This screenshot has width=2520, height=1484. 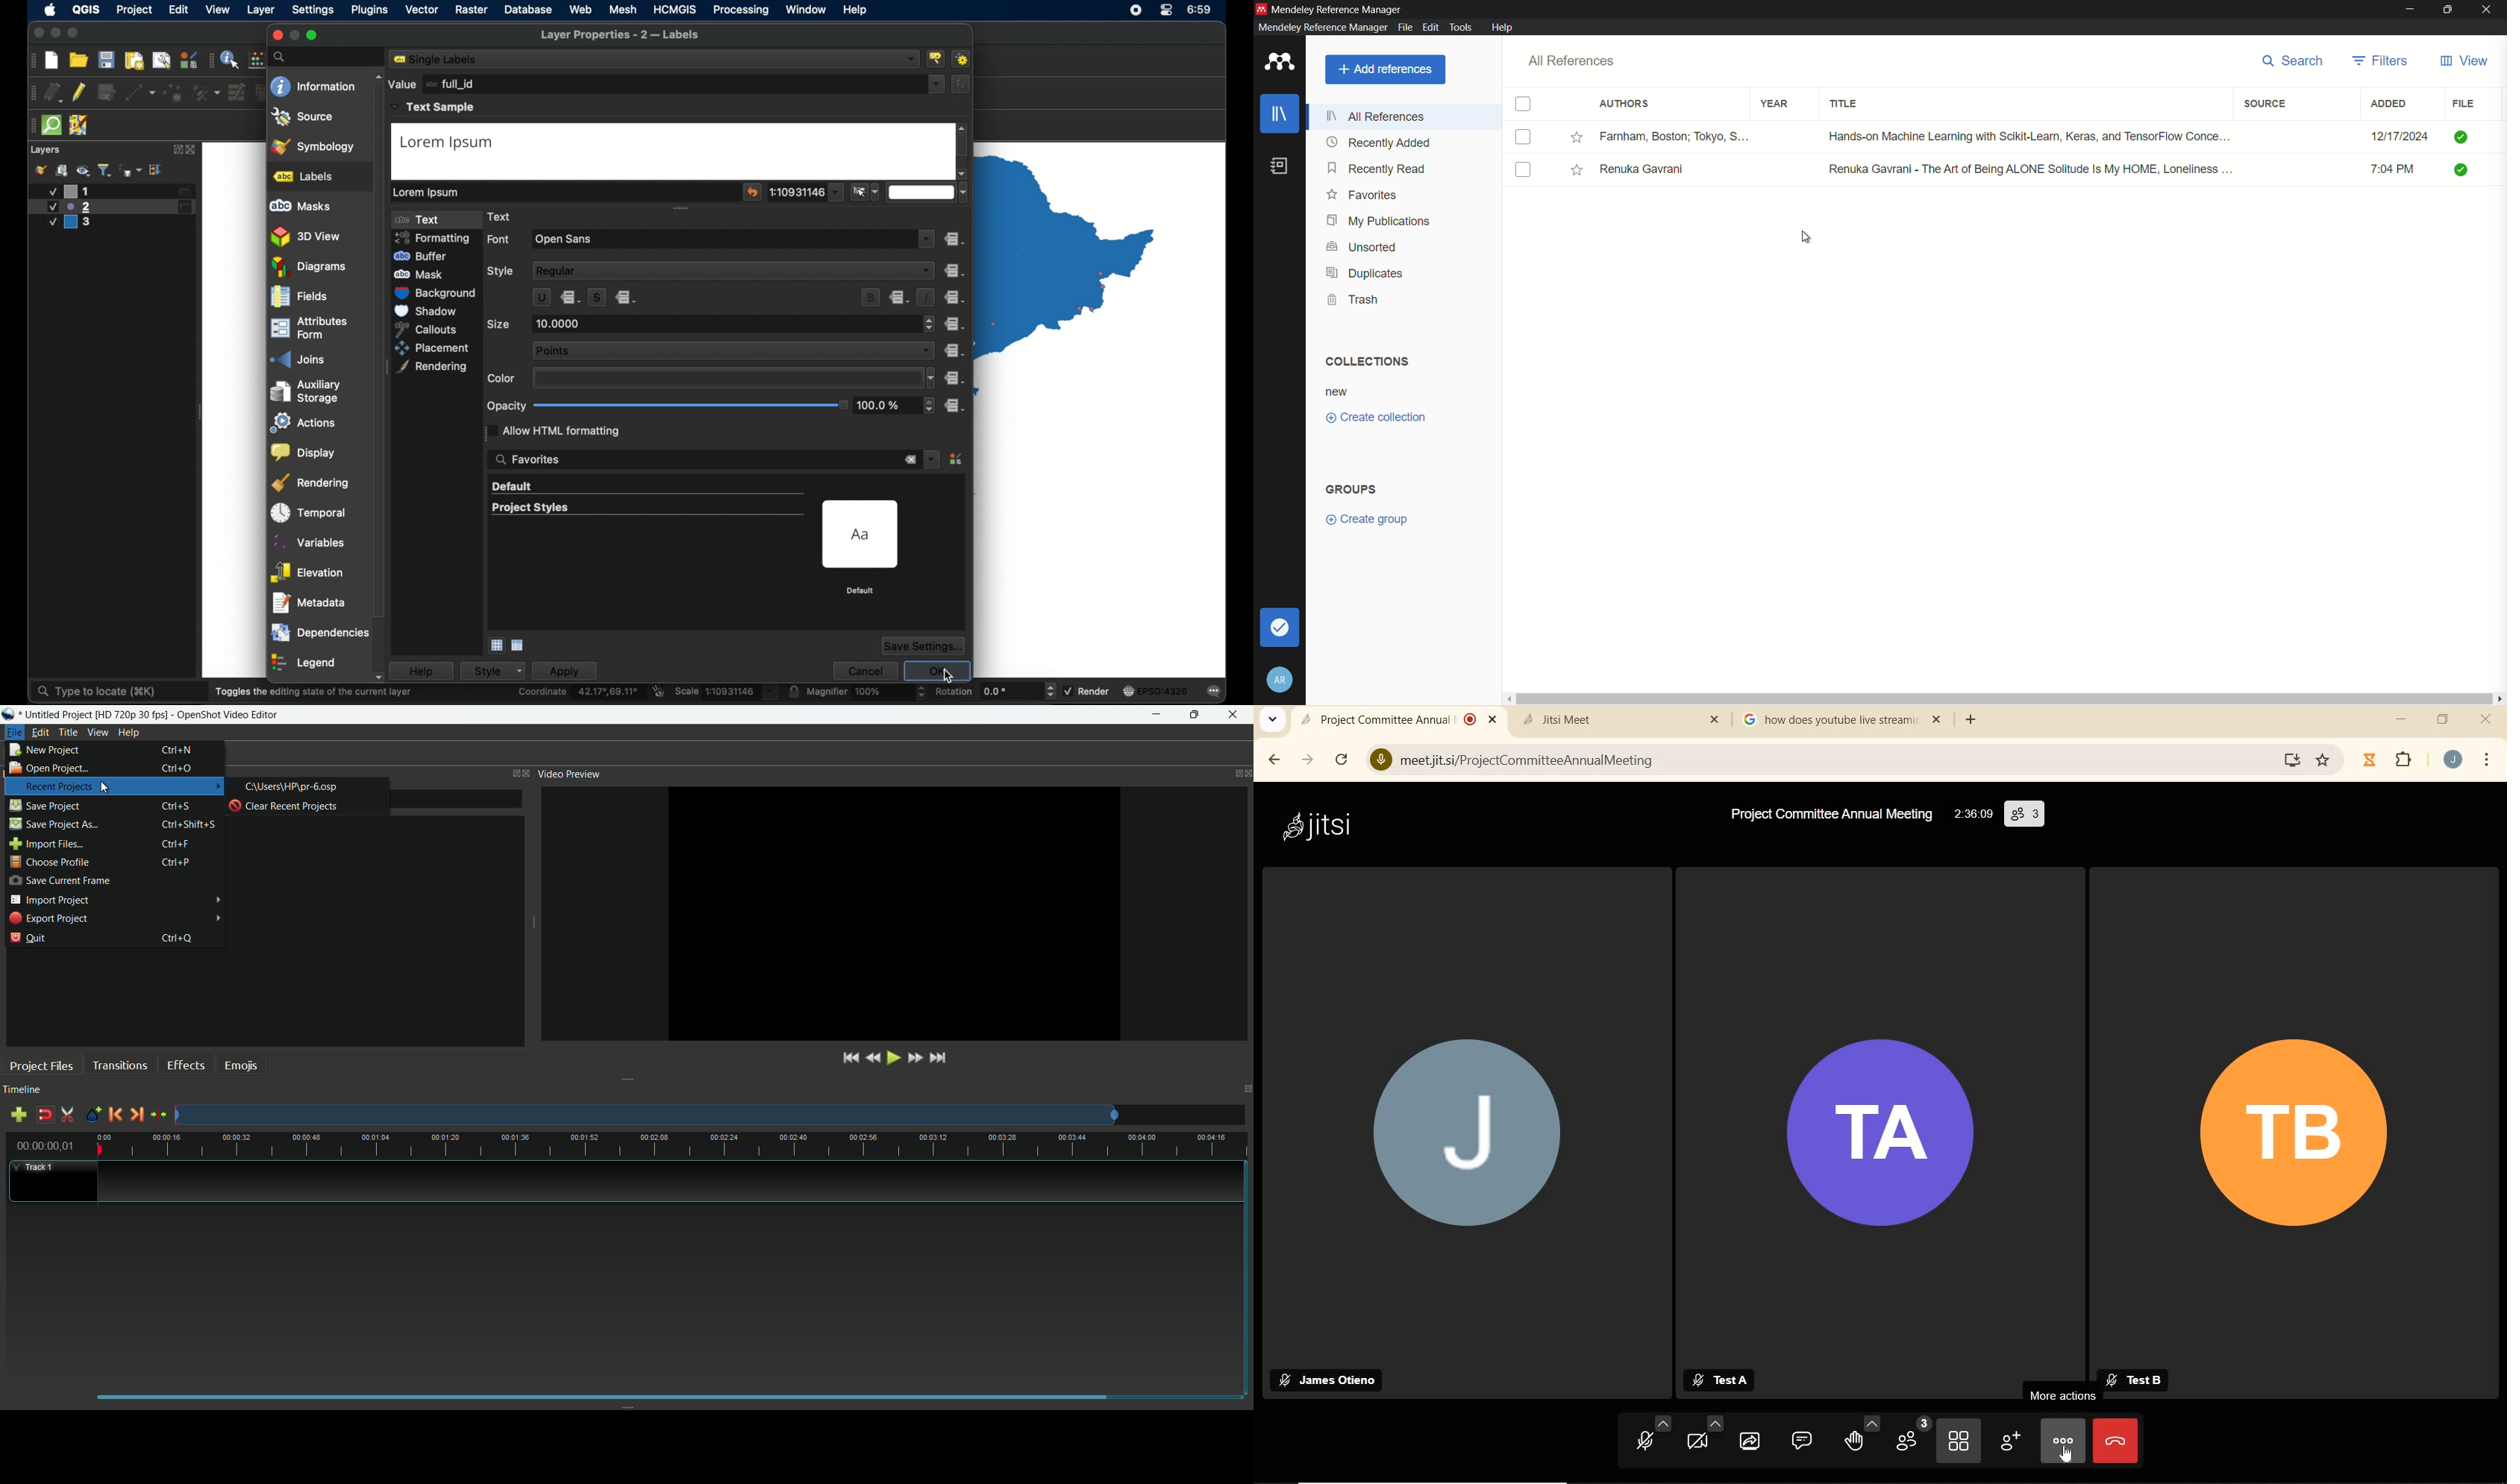 I want to click on search favorites, so click(x=528, y=460).